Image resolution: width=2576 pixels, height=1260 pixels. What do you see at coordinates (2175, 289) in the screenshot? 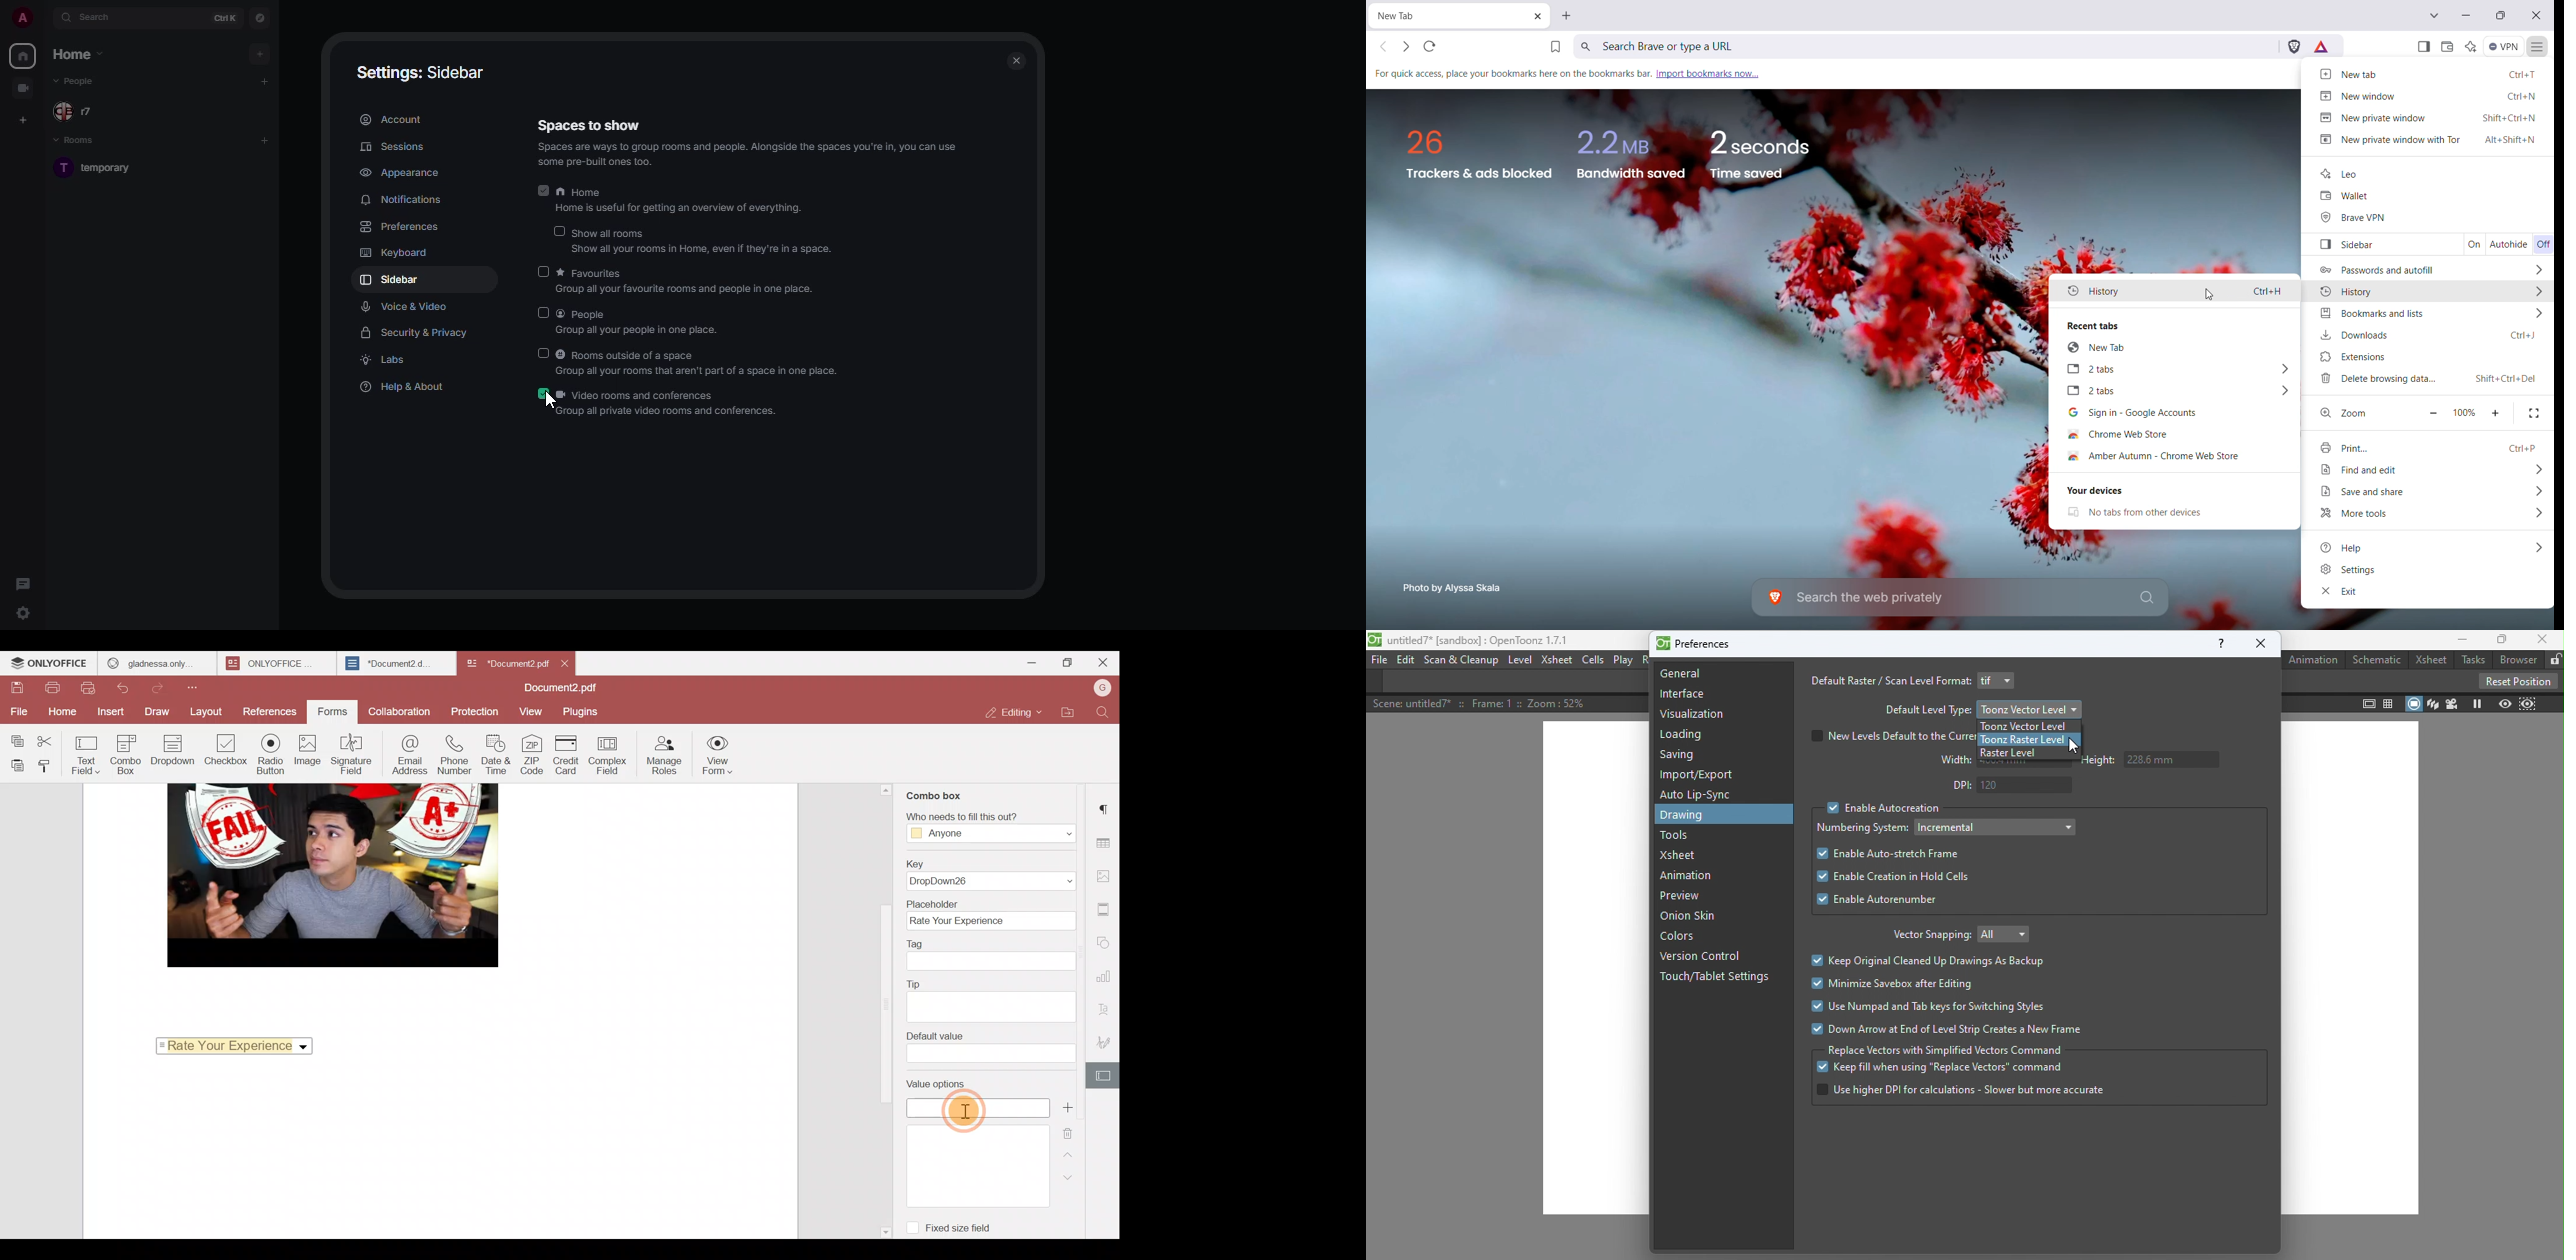
I see `History` at bounding box center [2175, 289].